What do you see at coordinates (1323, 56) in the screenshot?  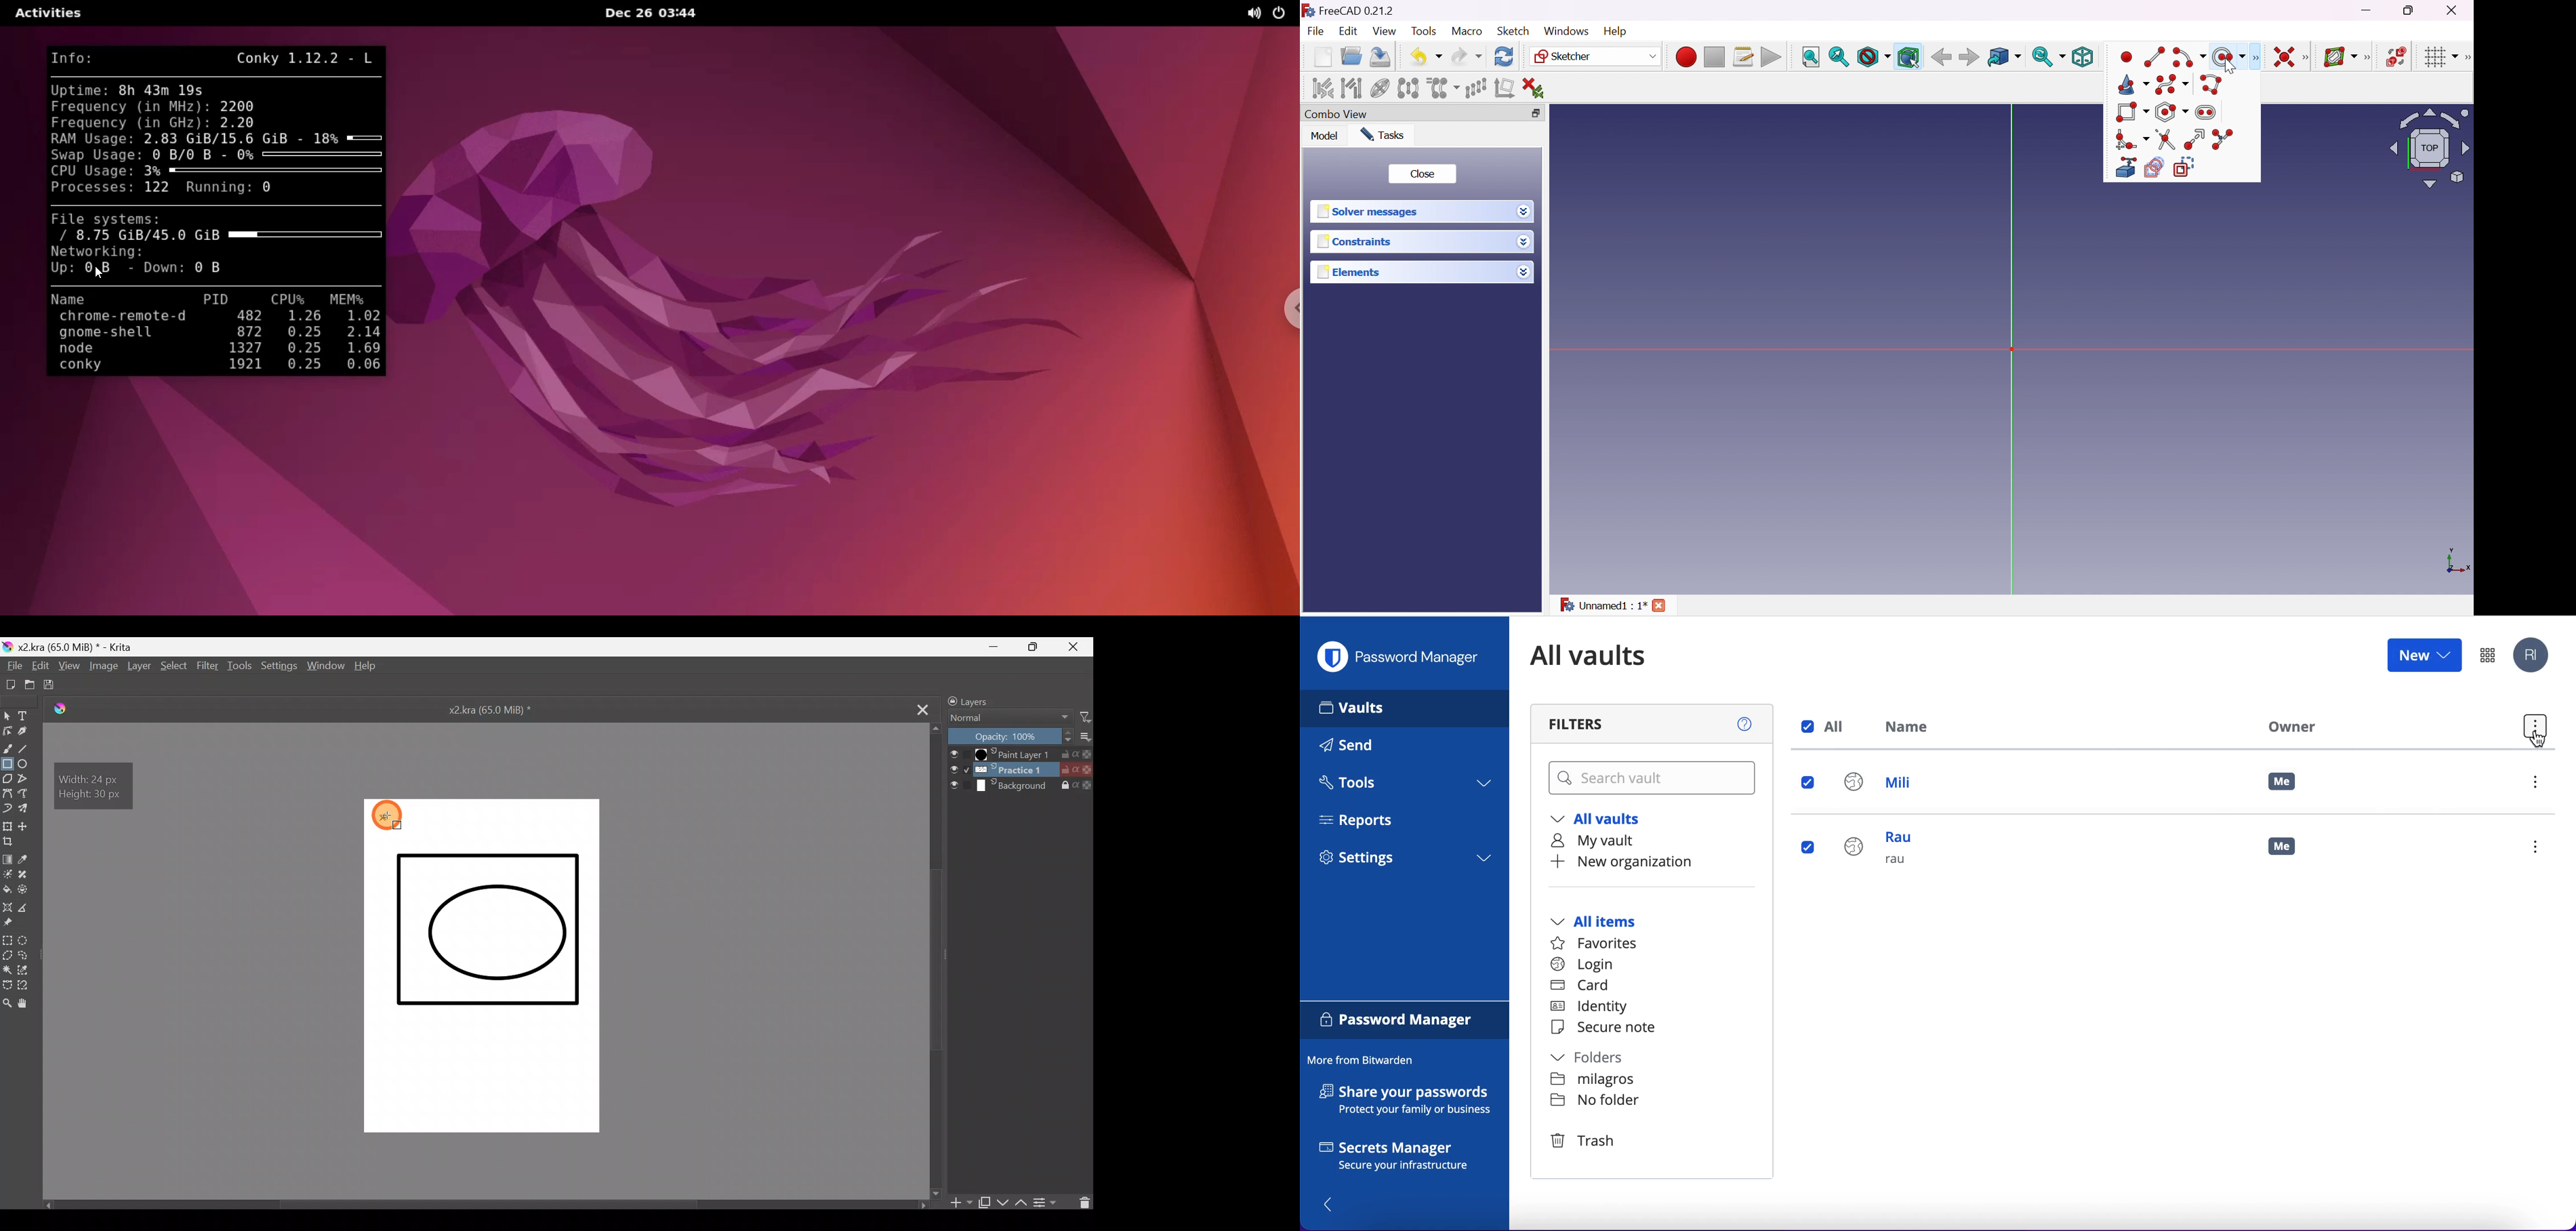 I see `New` at bounding box center [1323, 56].